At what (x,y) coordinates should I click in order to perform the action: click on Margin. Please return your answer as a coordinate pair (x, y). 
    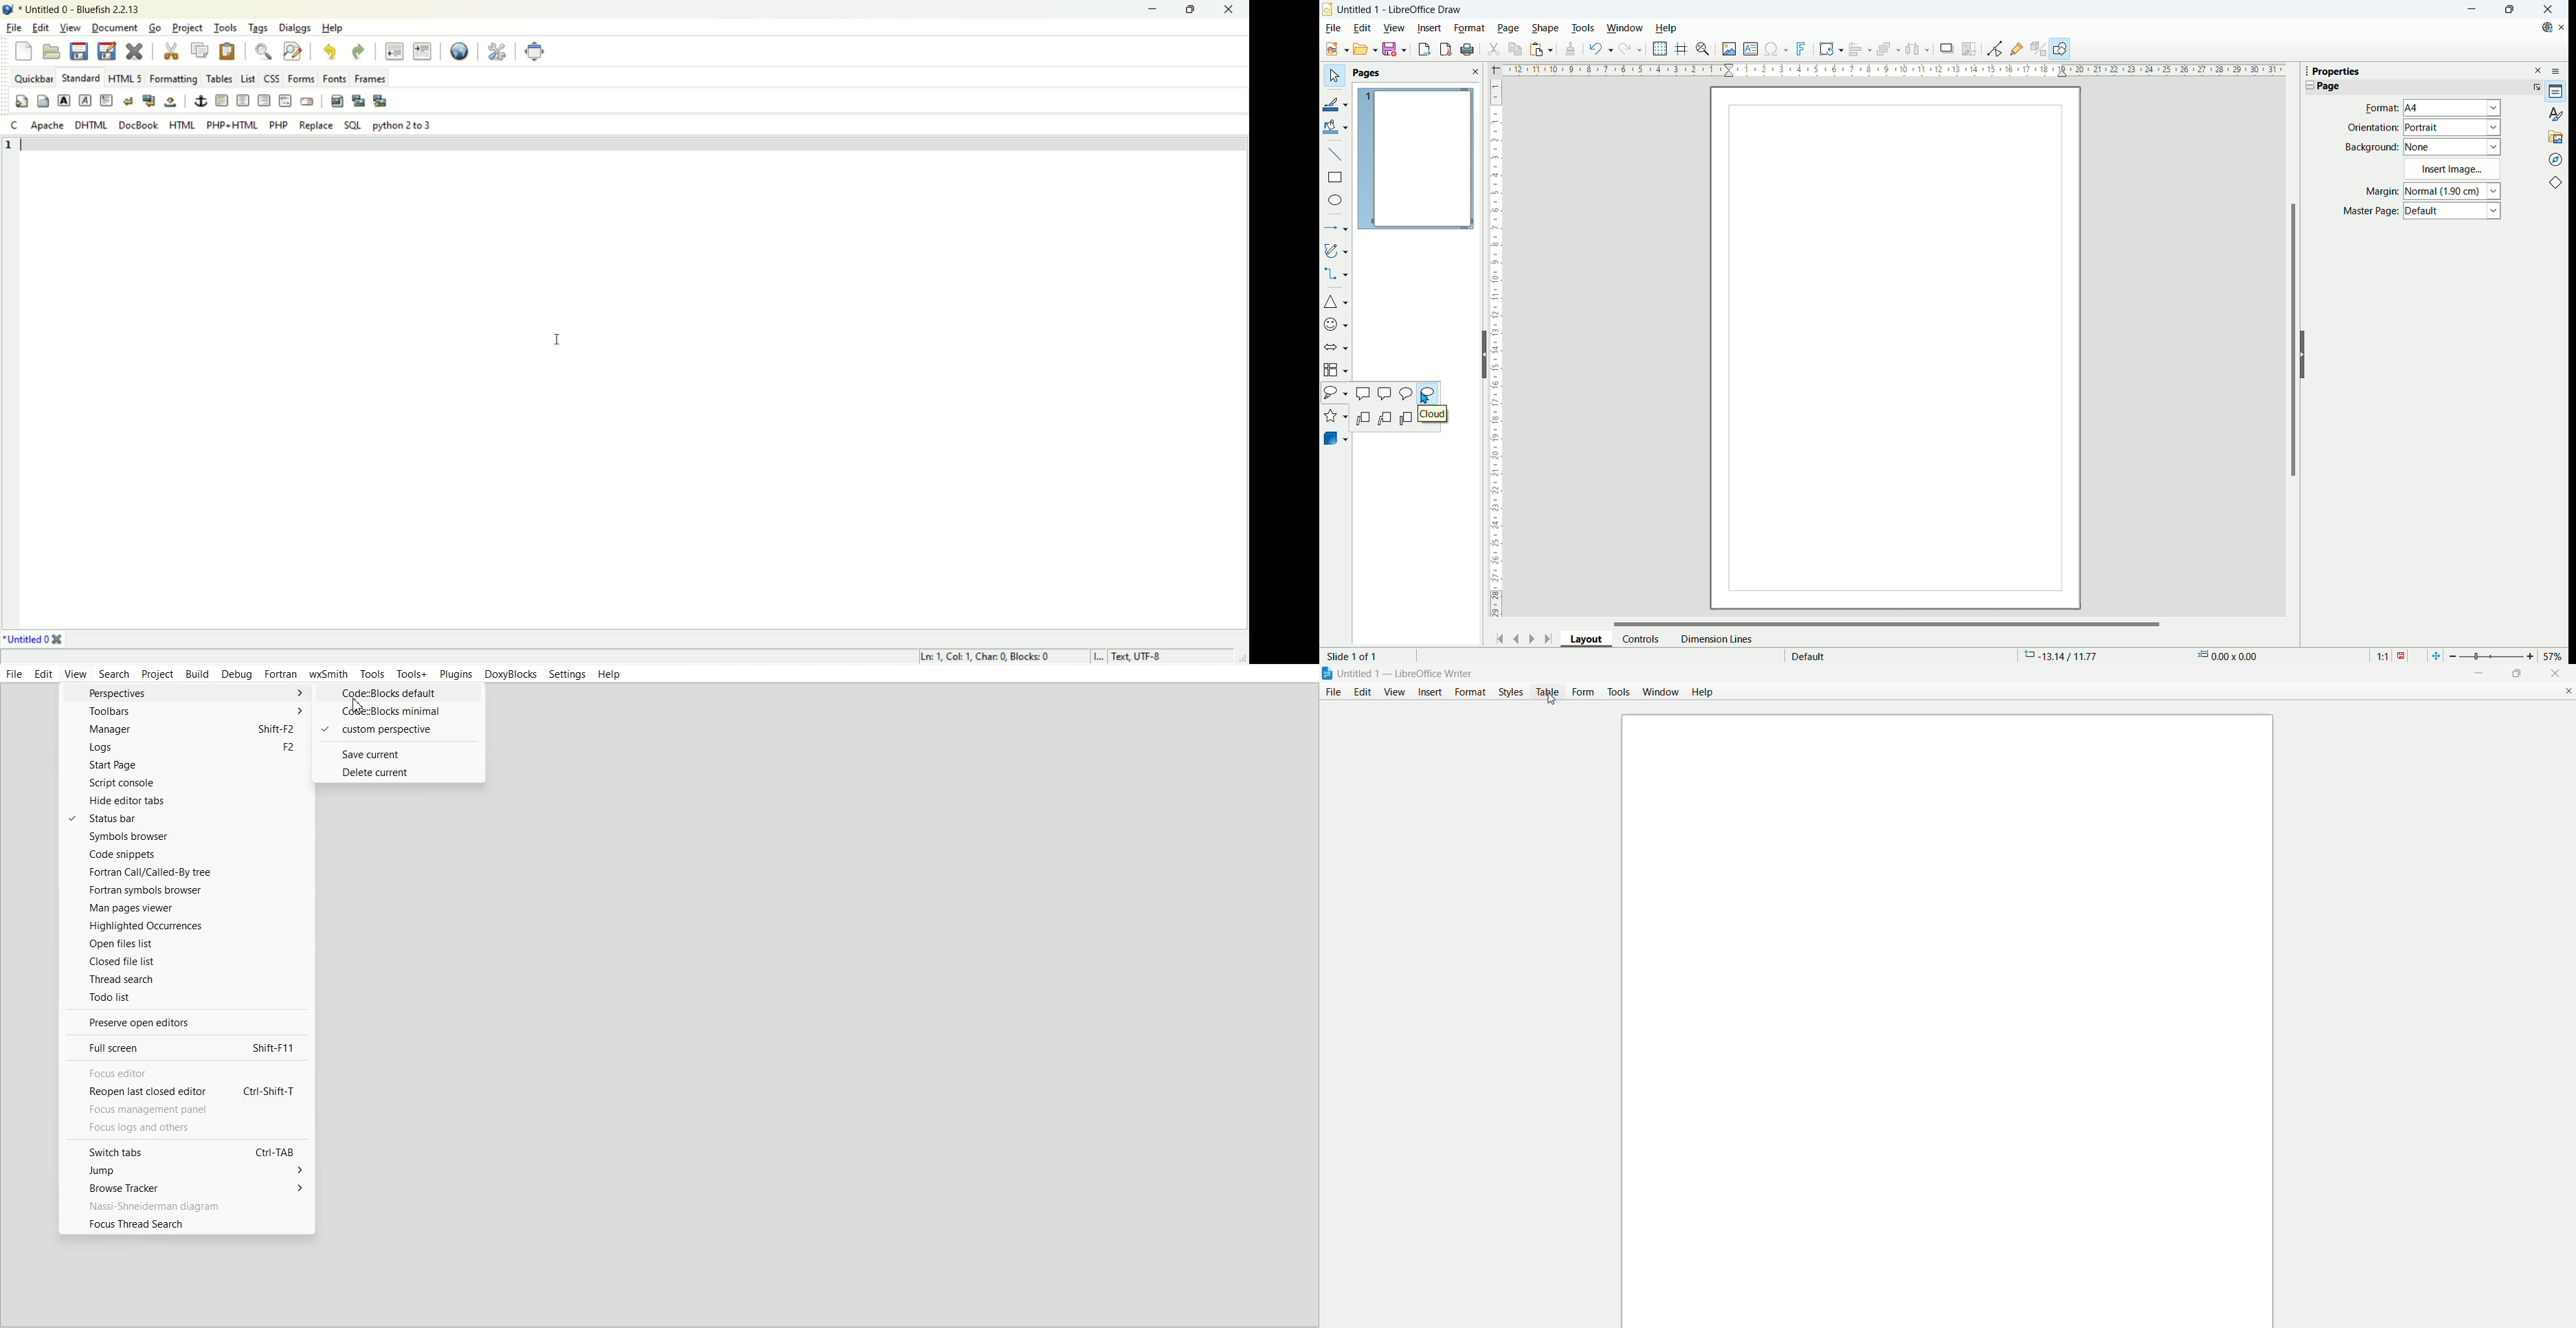
    Looking at the image, I should click on (2378, 193).